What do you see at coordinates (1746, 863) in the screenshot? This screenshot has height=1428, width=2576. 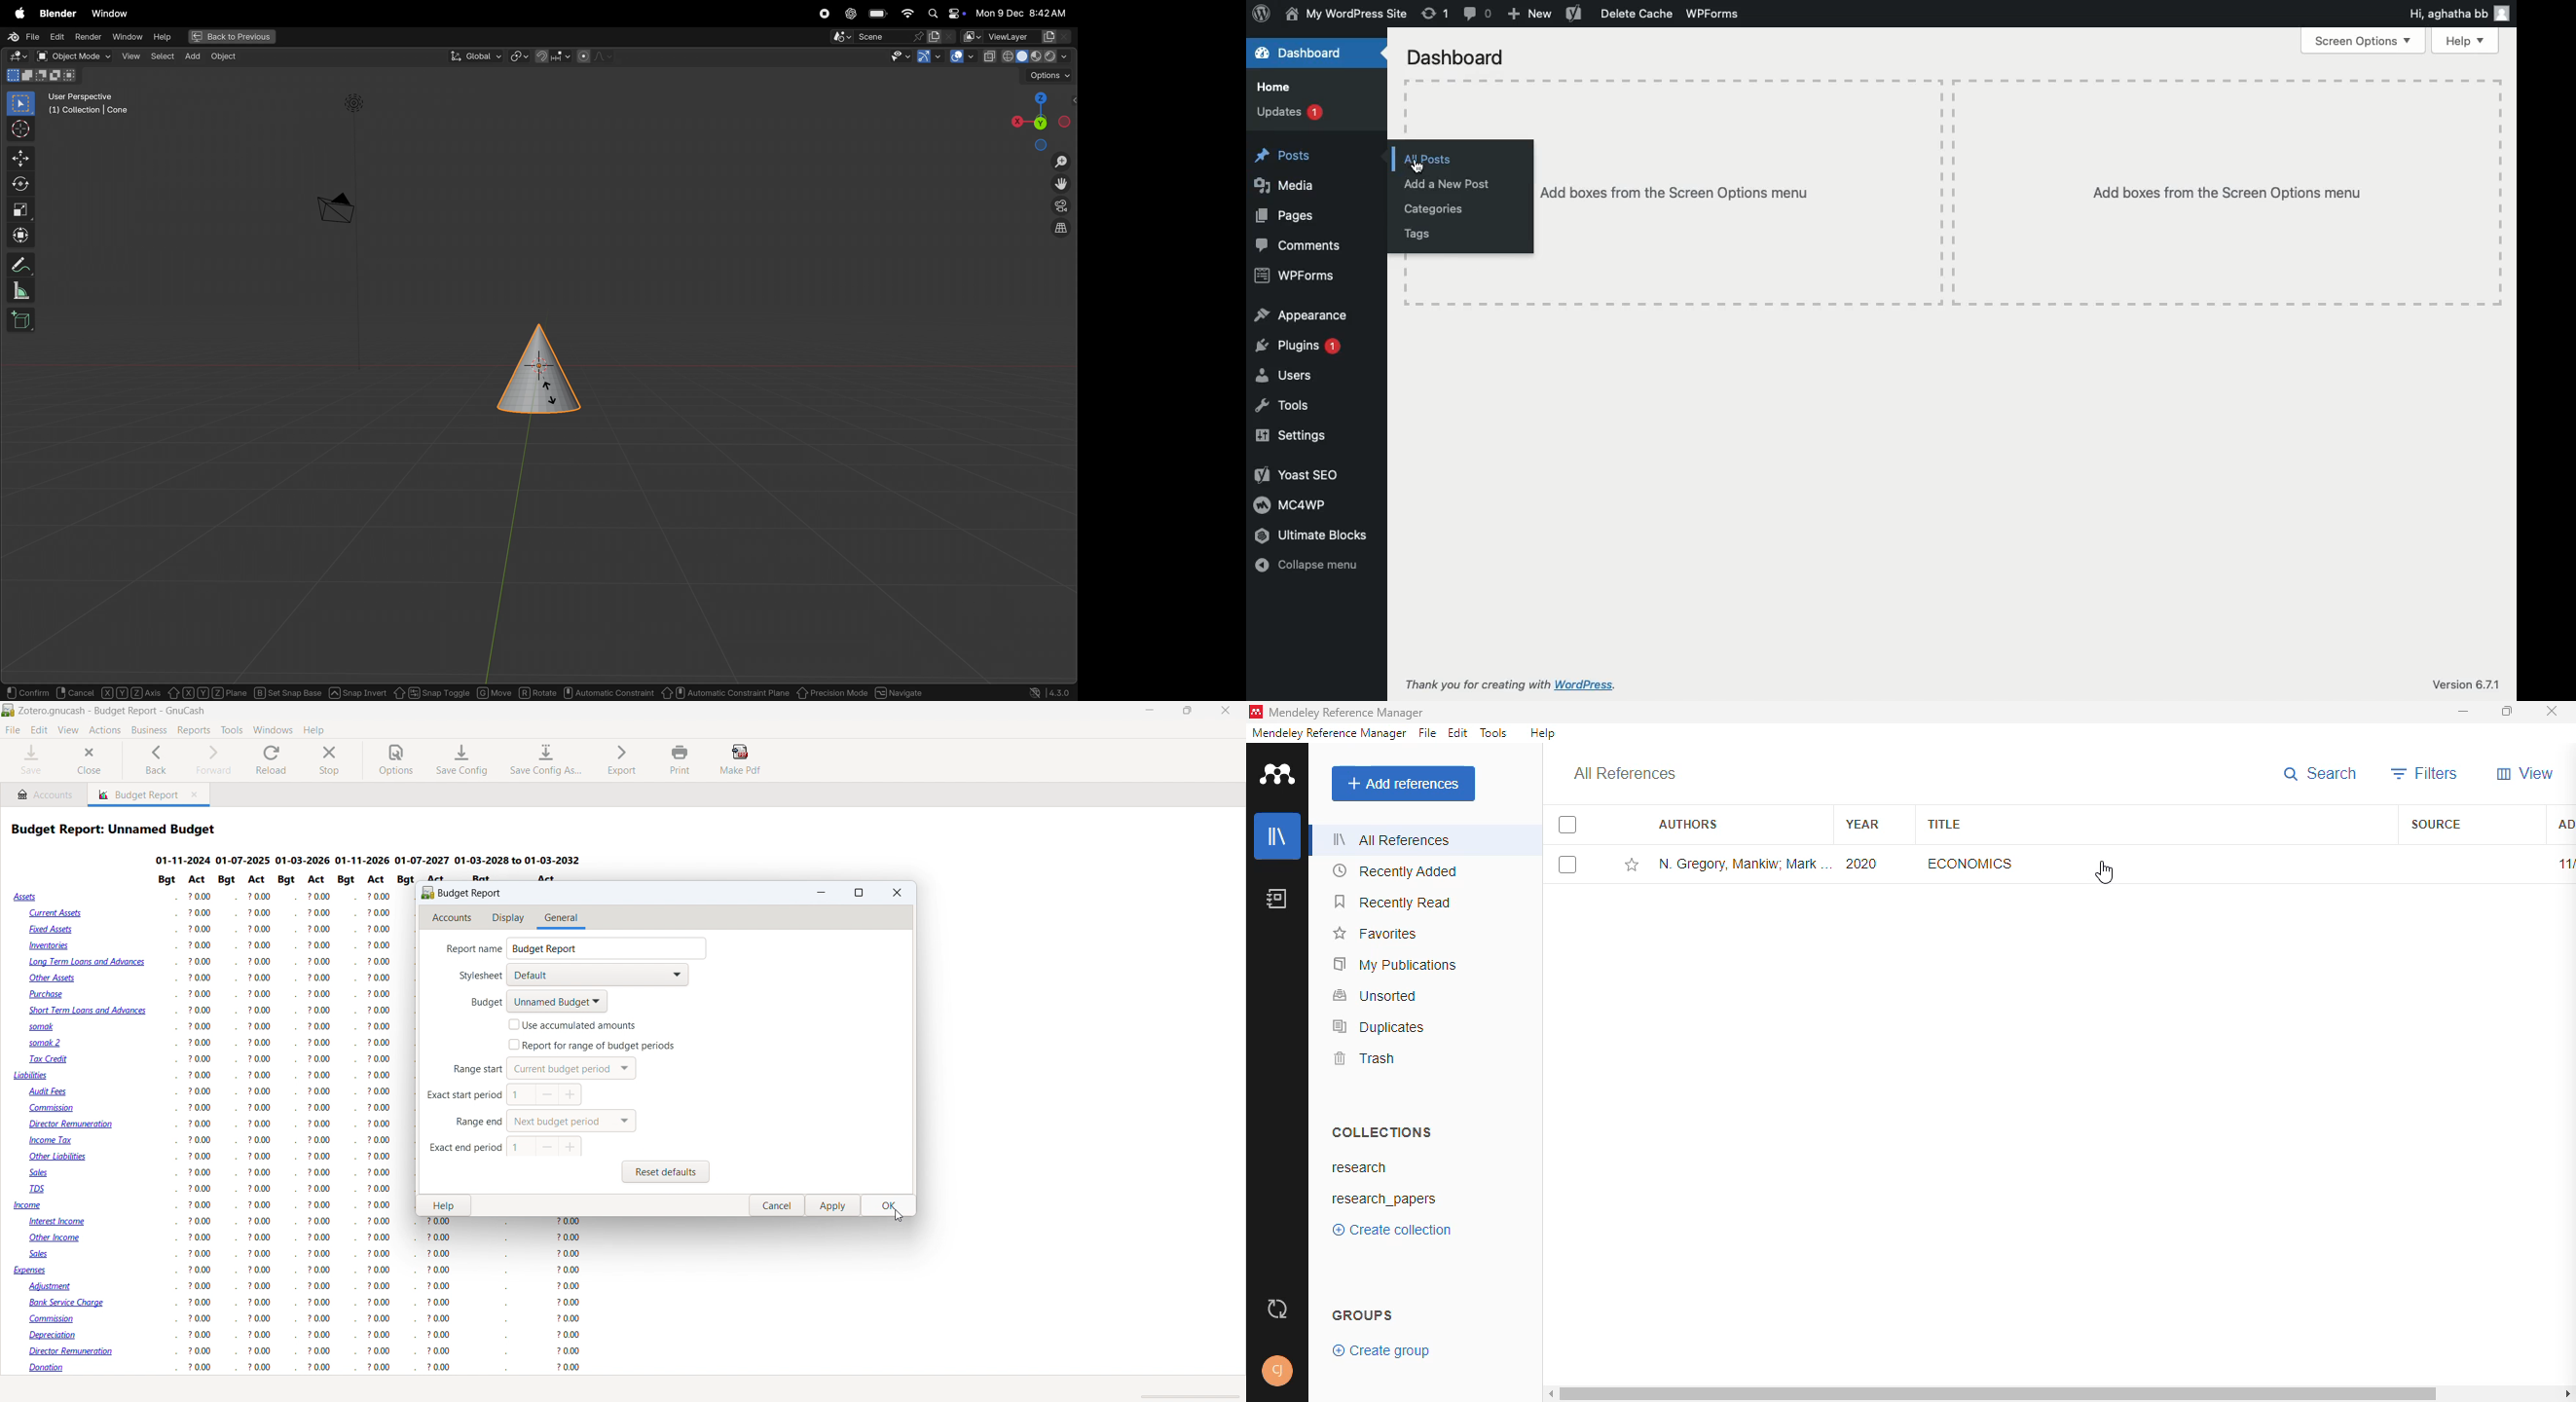 I see `N. Gregory Mankiw, Mark P. Taylor` at bounding box center [1746, 863].